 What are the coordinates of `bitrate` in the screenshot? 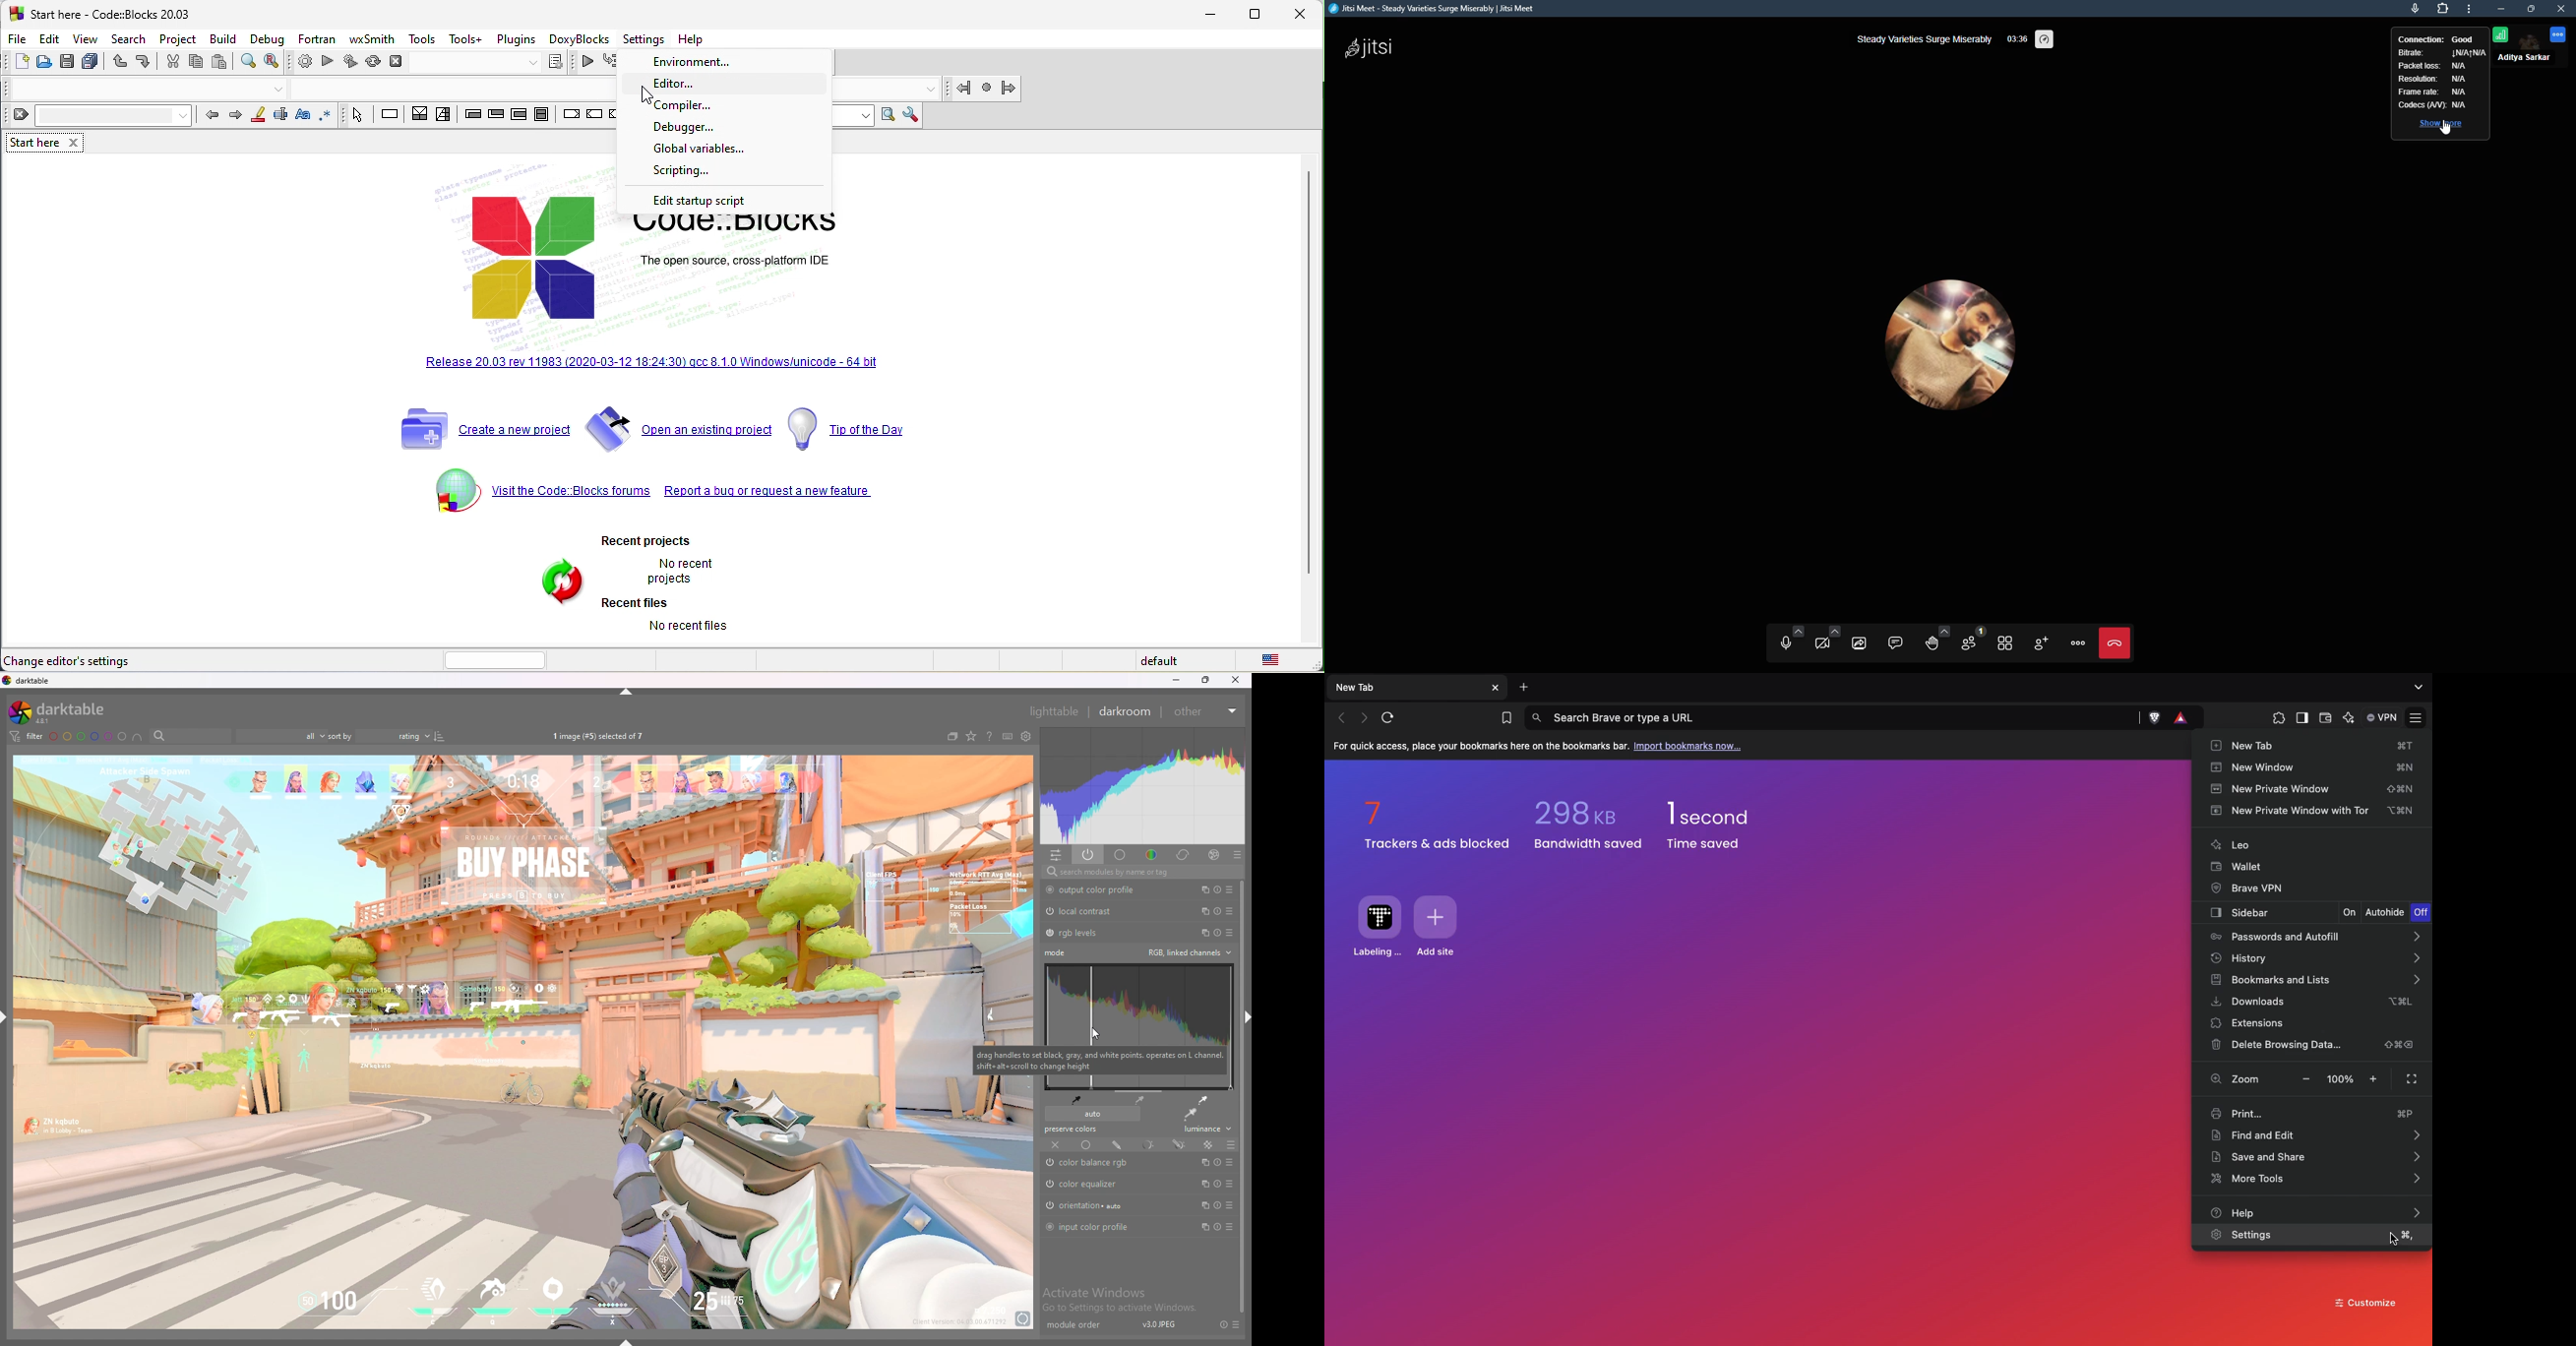 It's located at (2410, 53).